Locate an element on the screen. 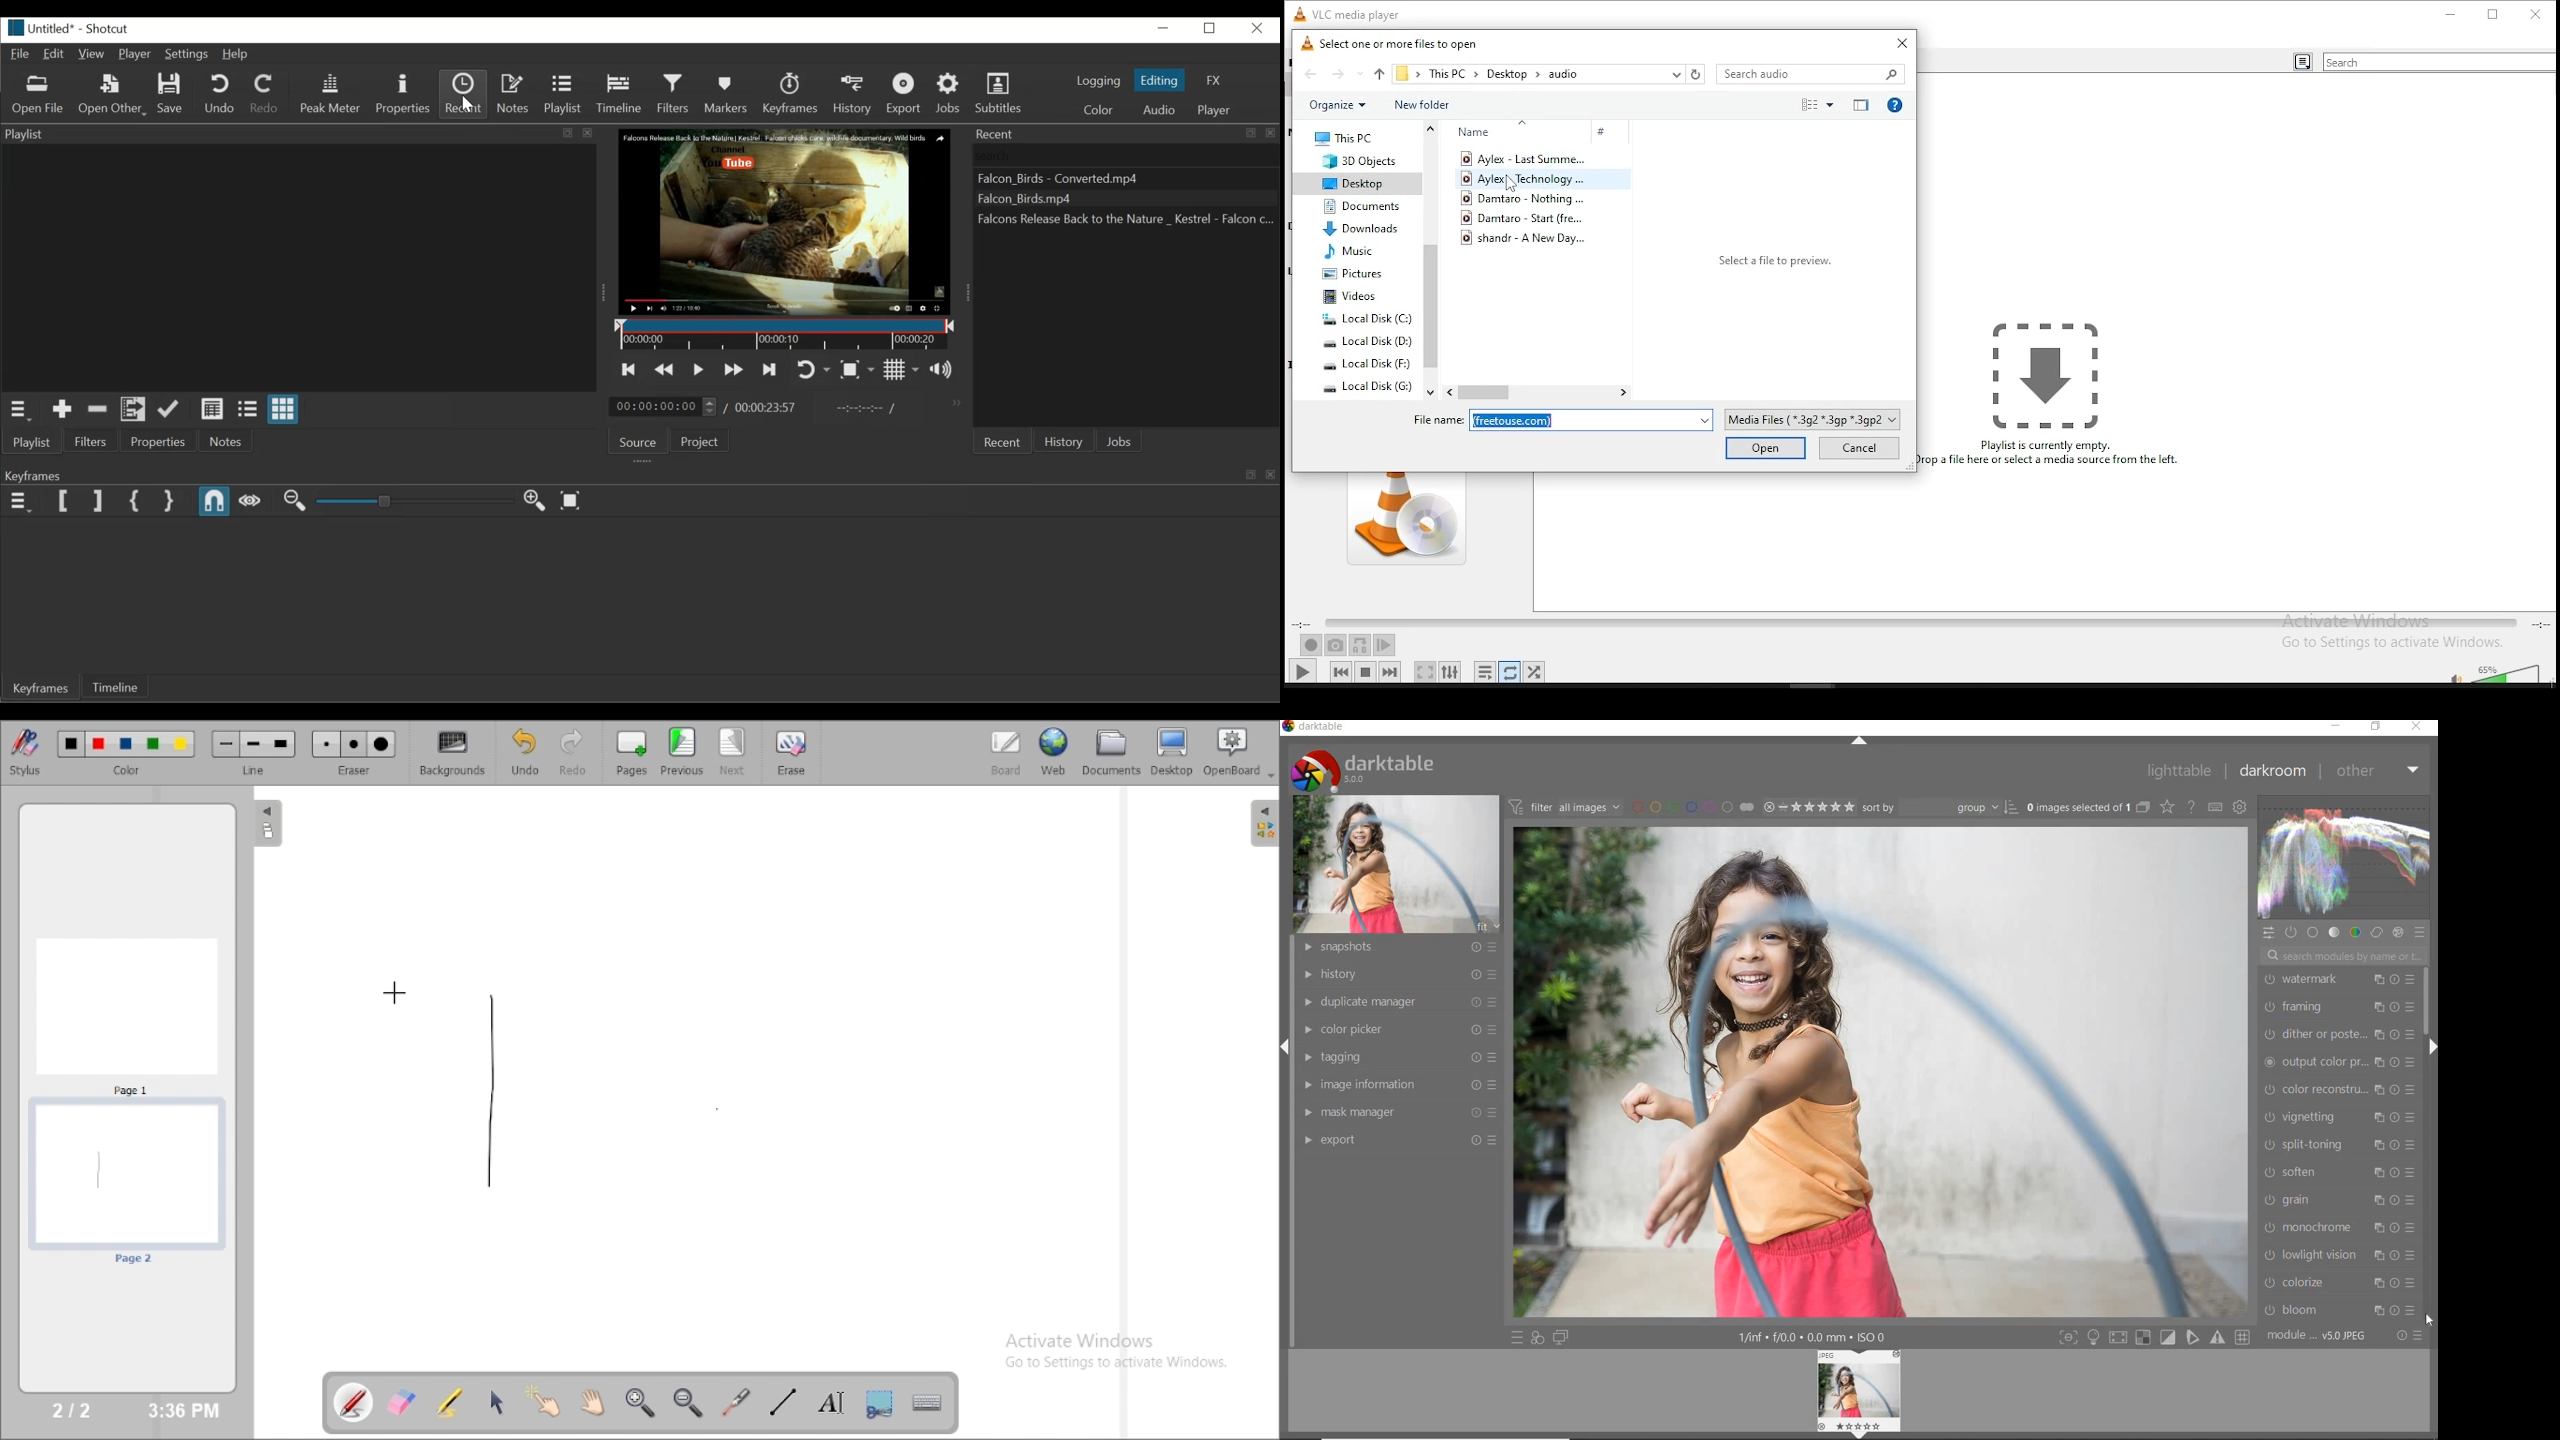  logging is located at coordinates (1101, 82).